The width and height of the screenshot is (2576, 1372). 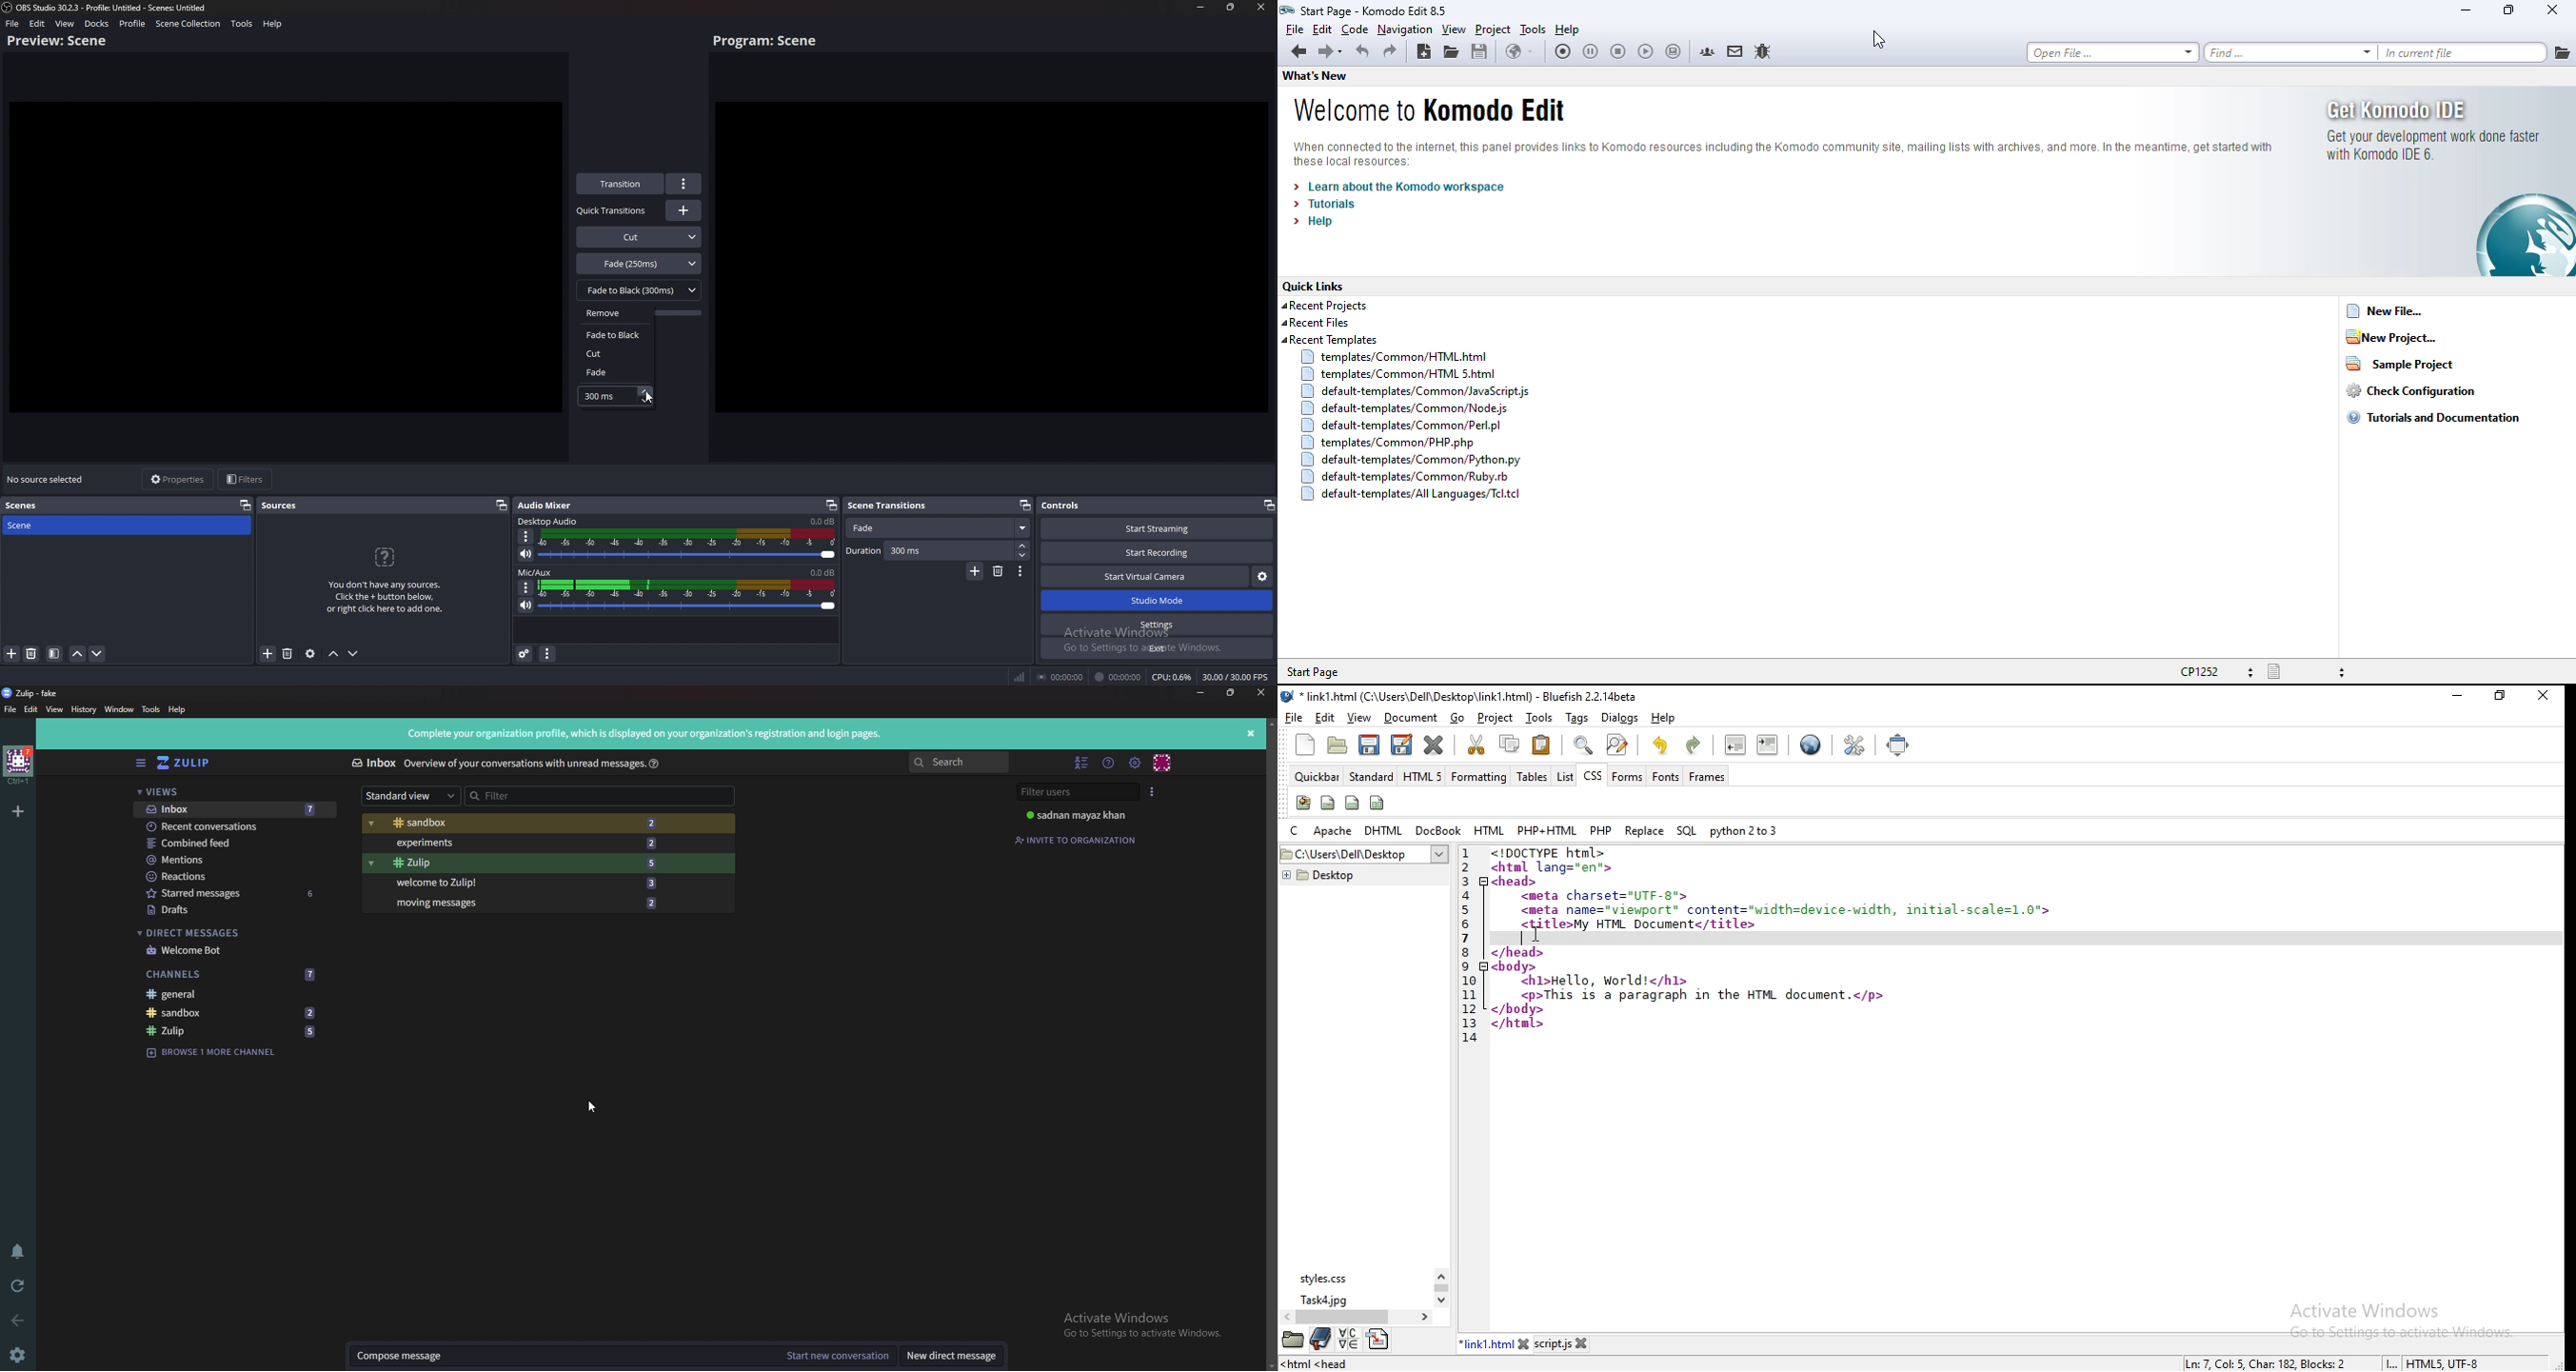 I want to click on file, so click(x=13, y=23).